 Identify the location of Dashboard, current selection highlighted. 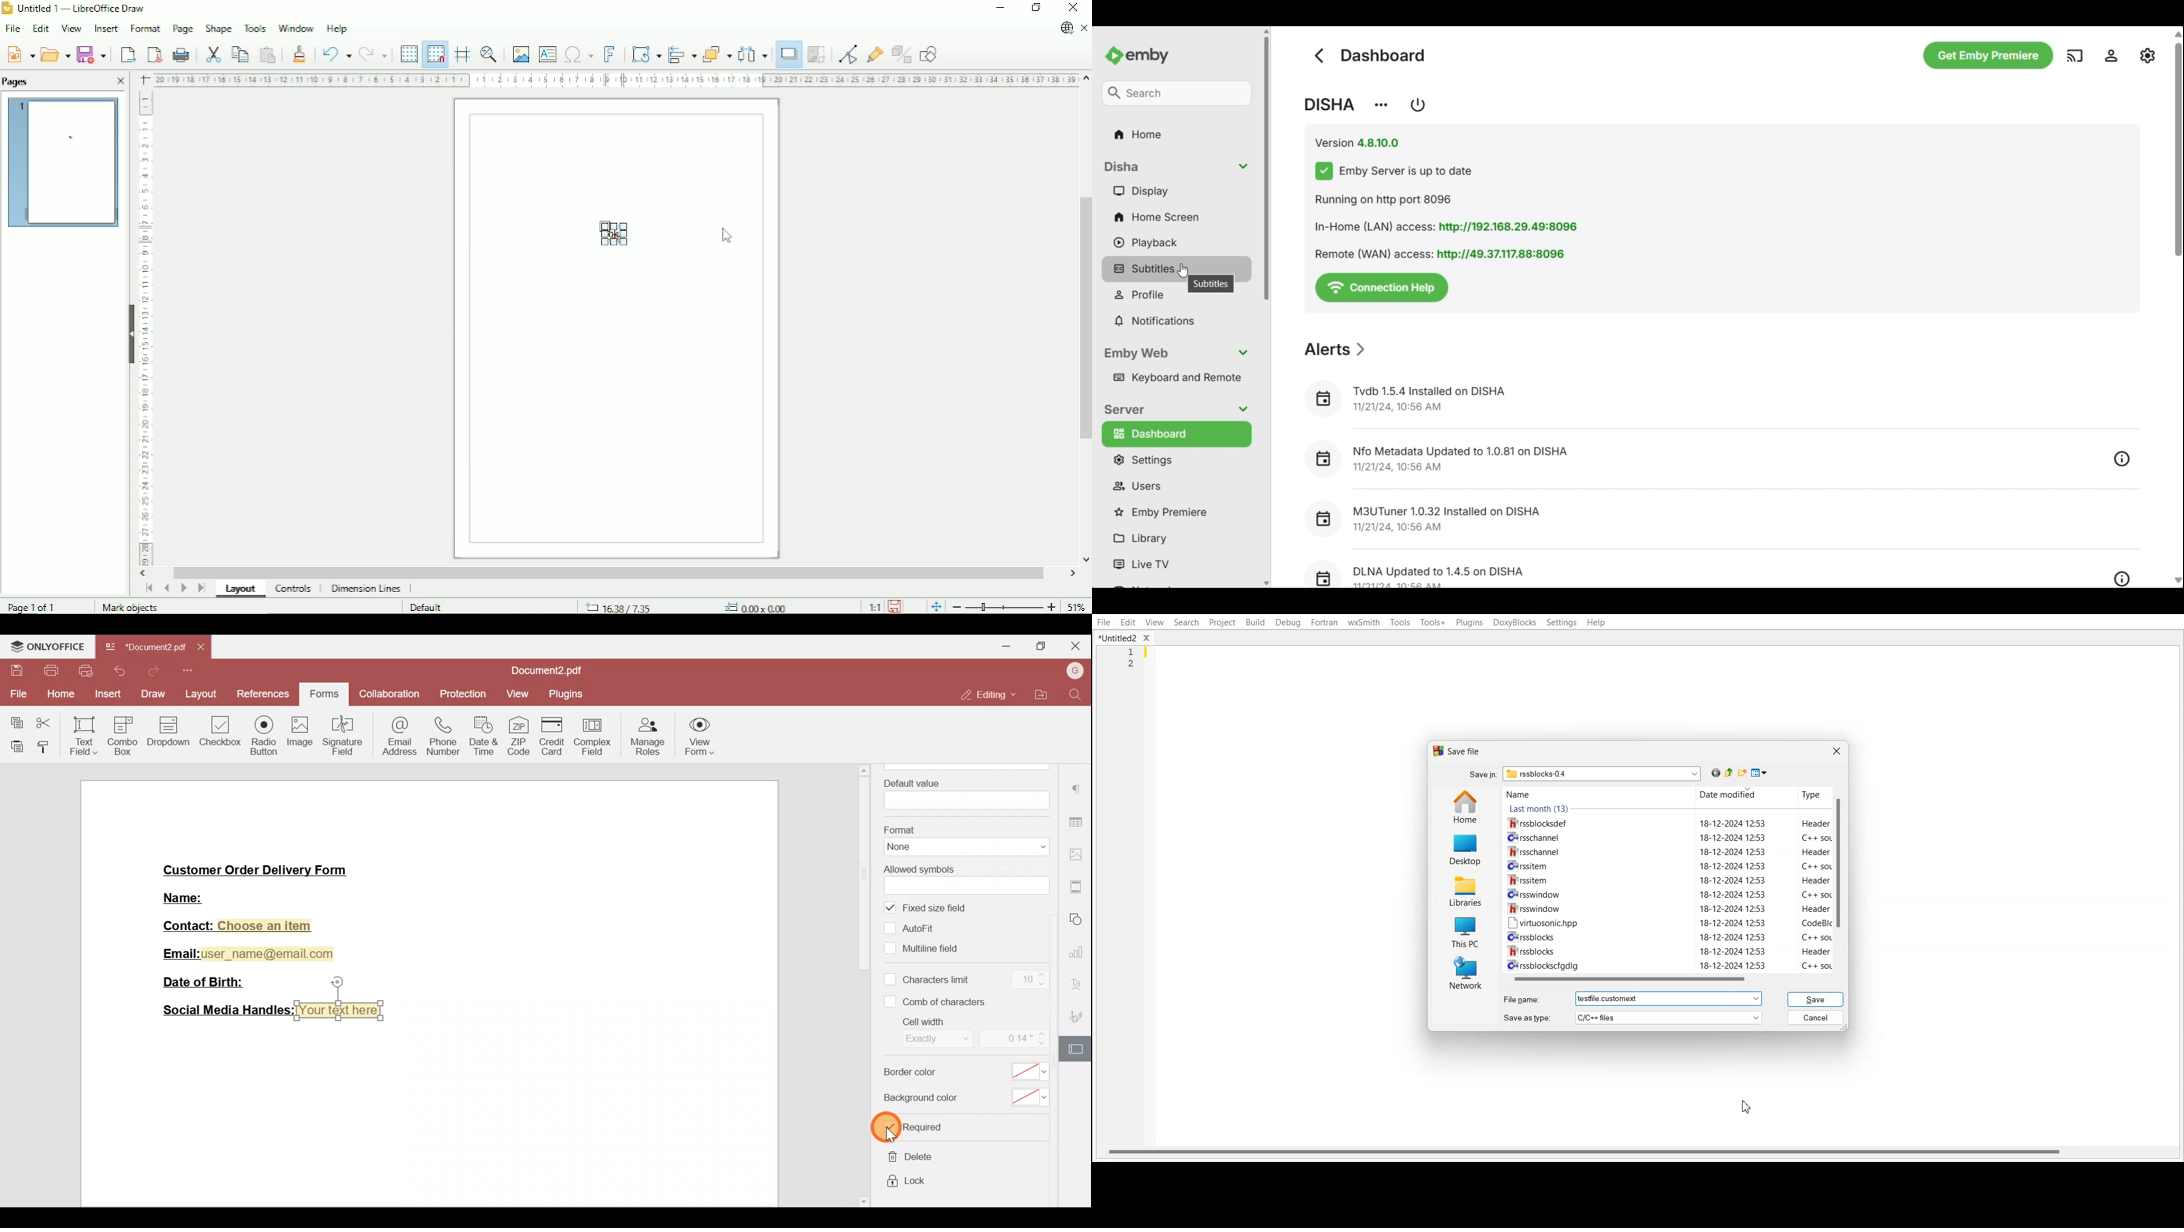
(1177, 434).